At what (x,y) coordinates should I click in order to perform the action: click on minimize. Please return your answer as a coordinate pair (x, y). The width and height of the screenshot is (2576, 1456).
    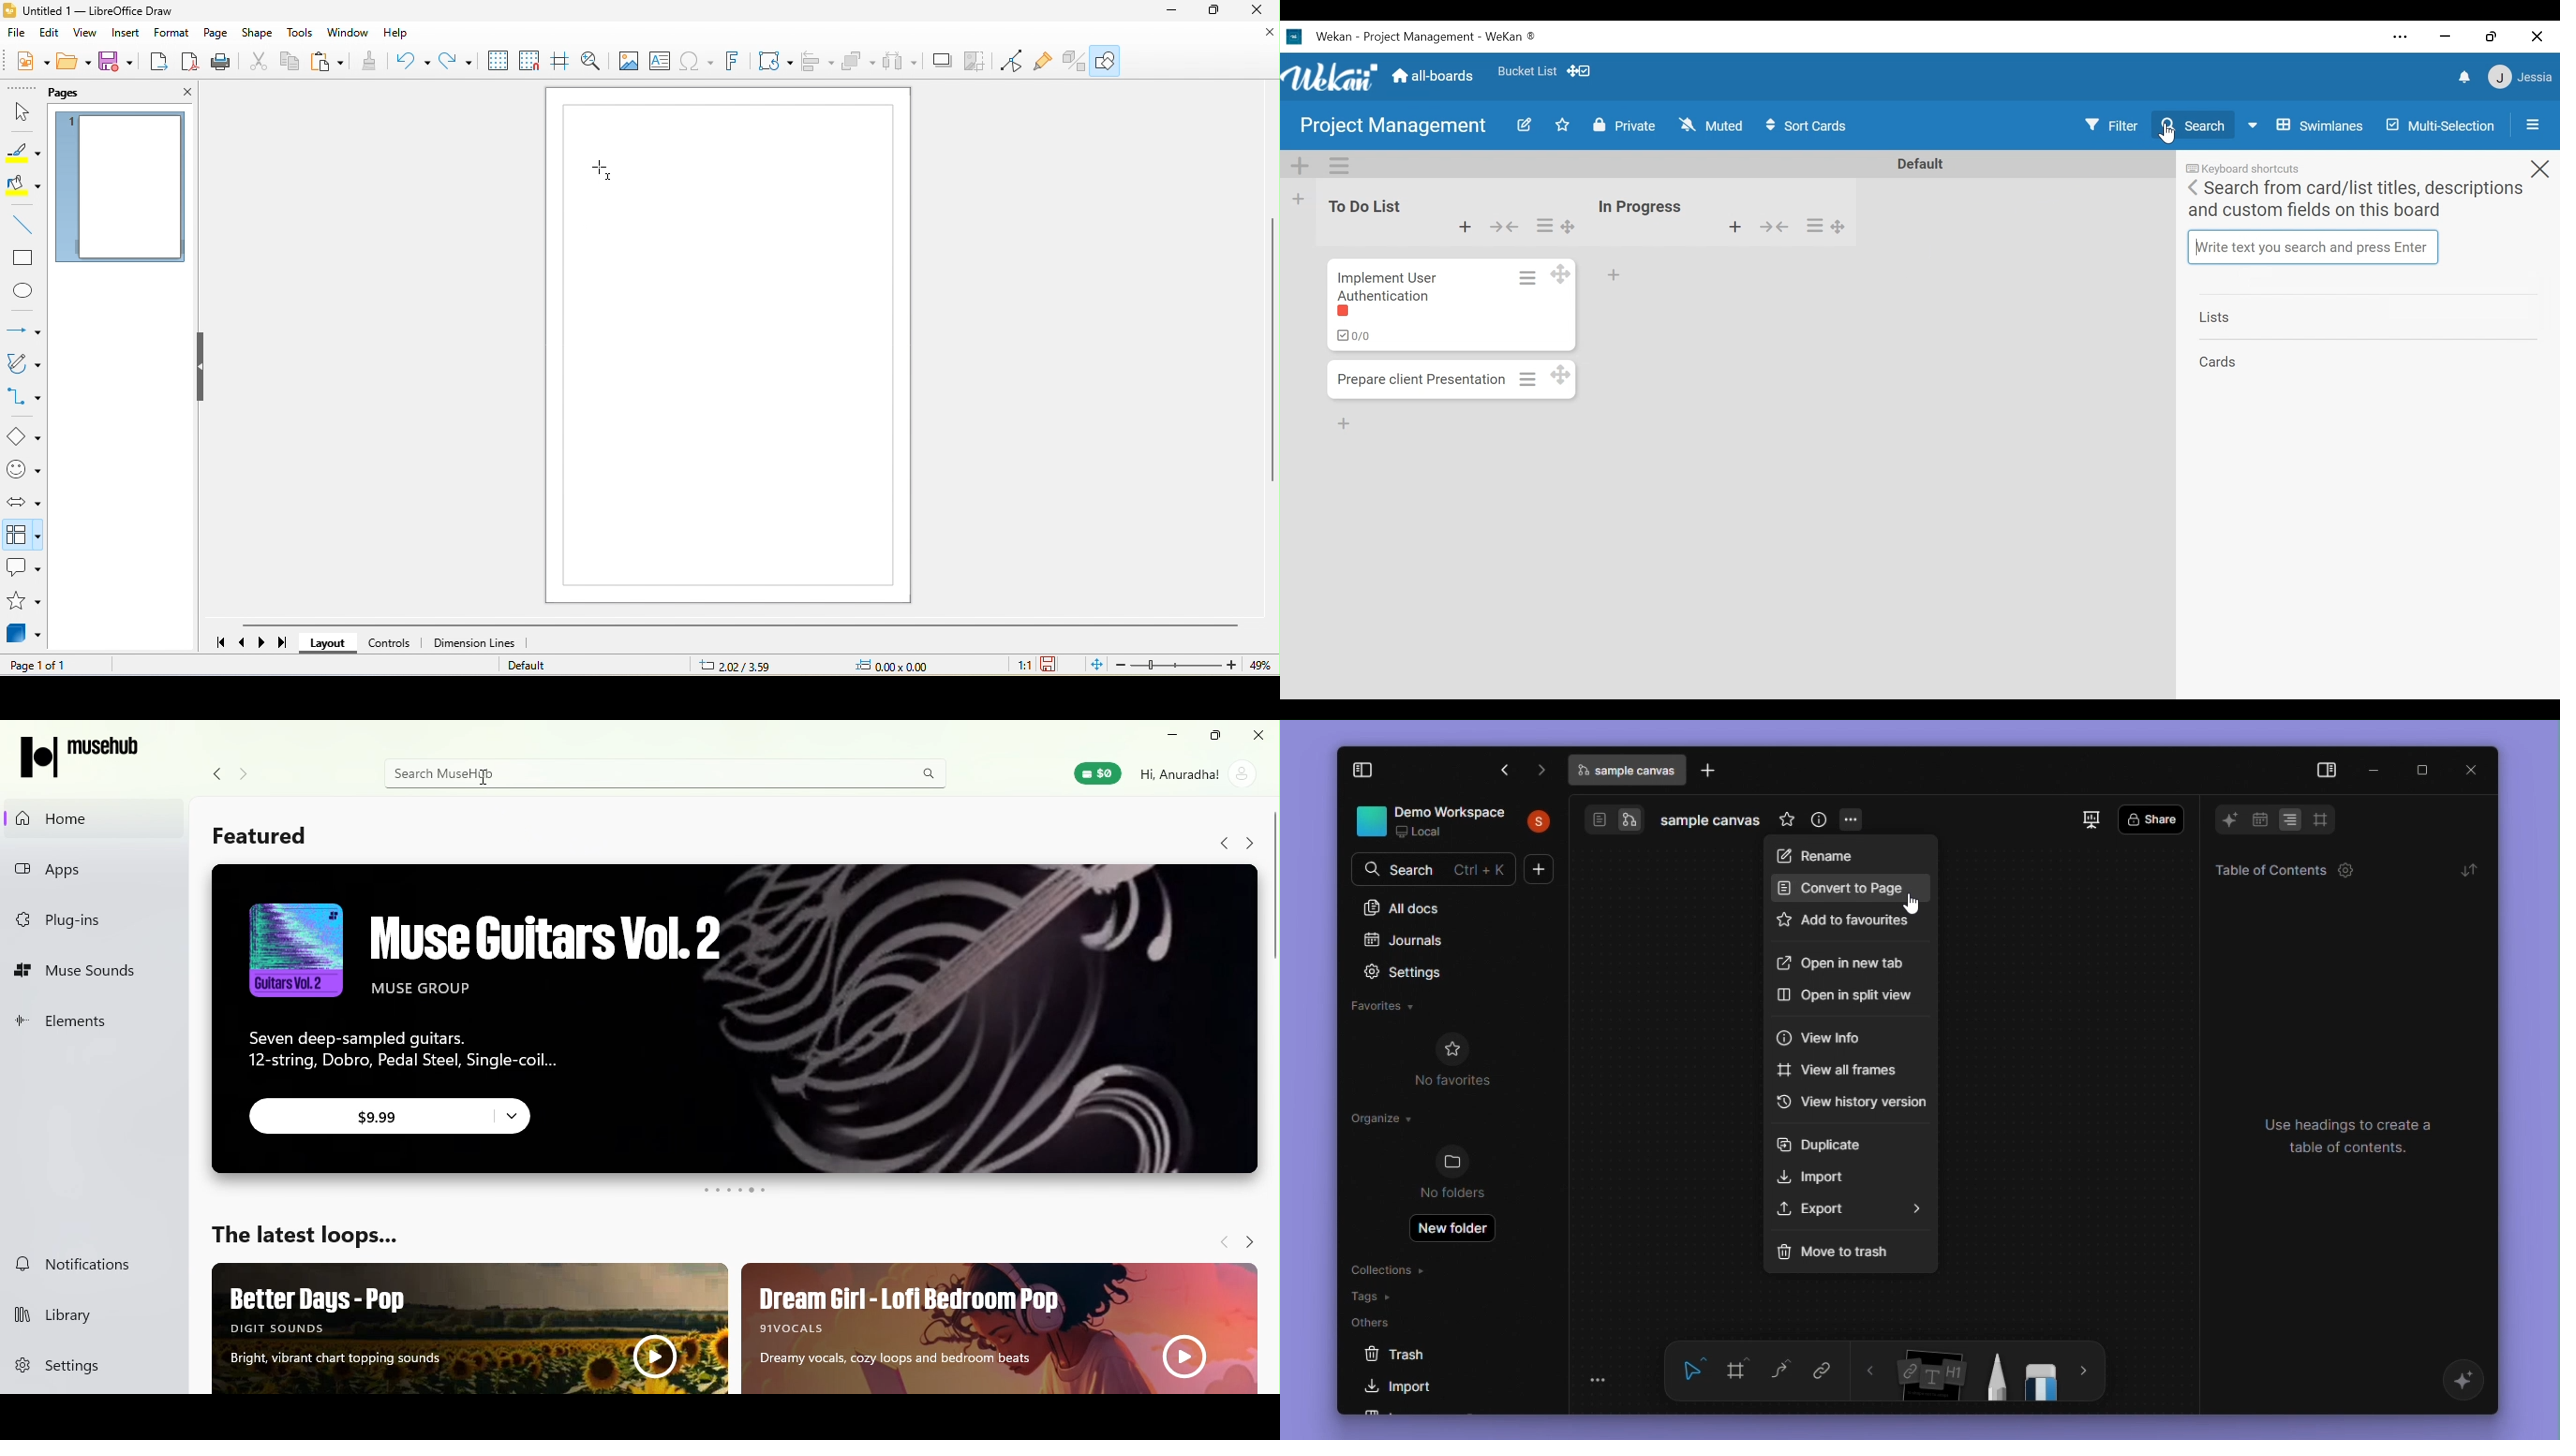
    Looking at the image, I should click on (1167, 13).